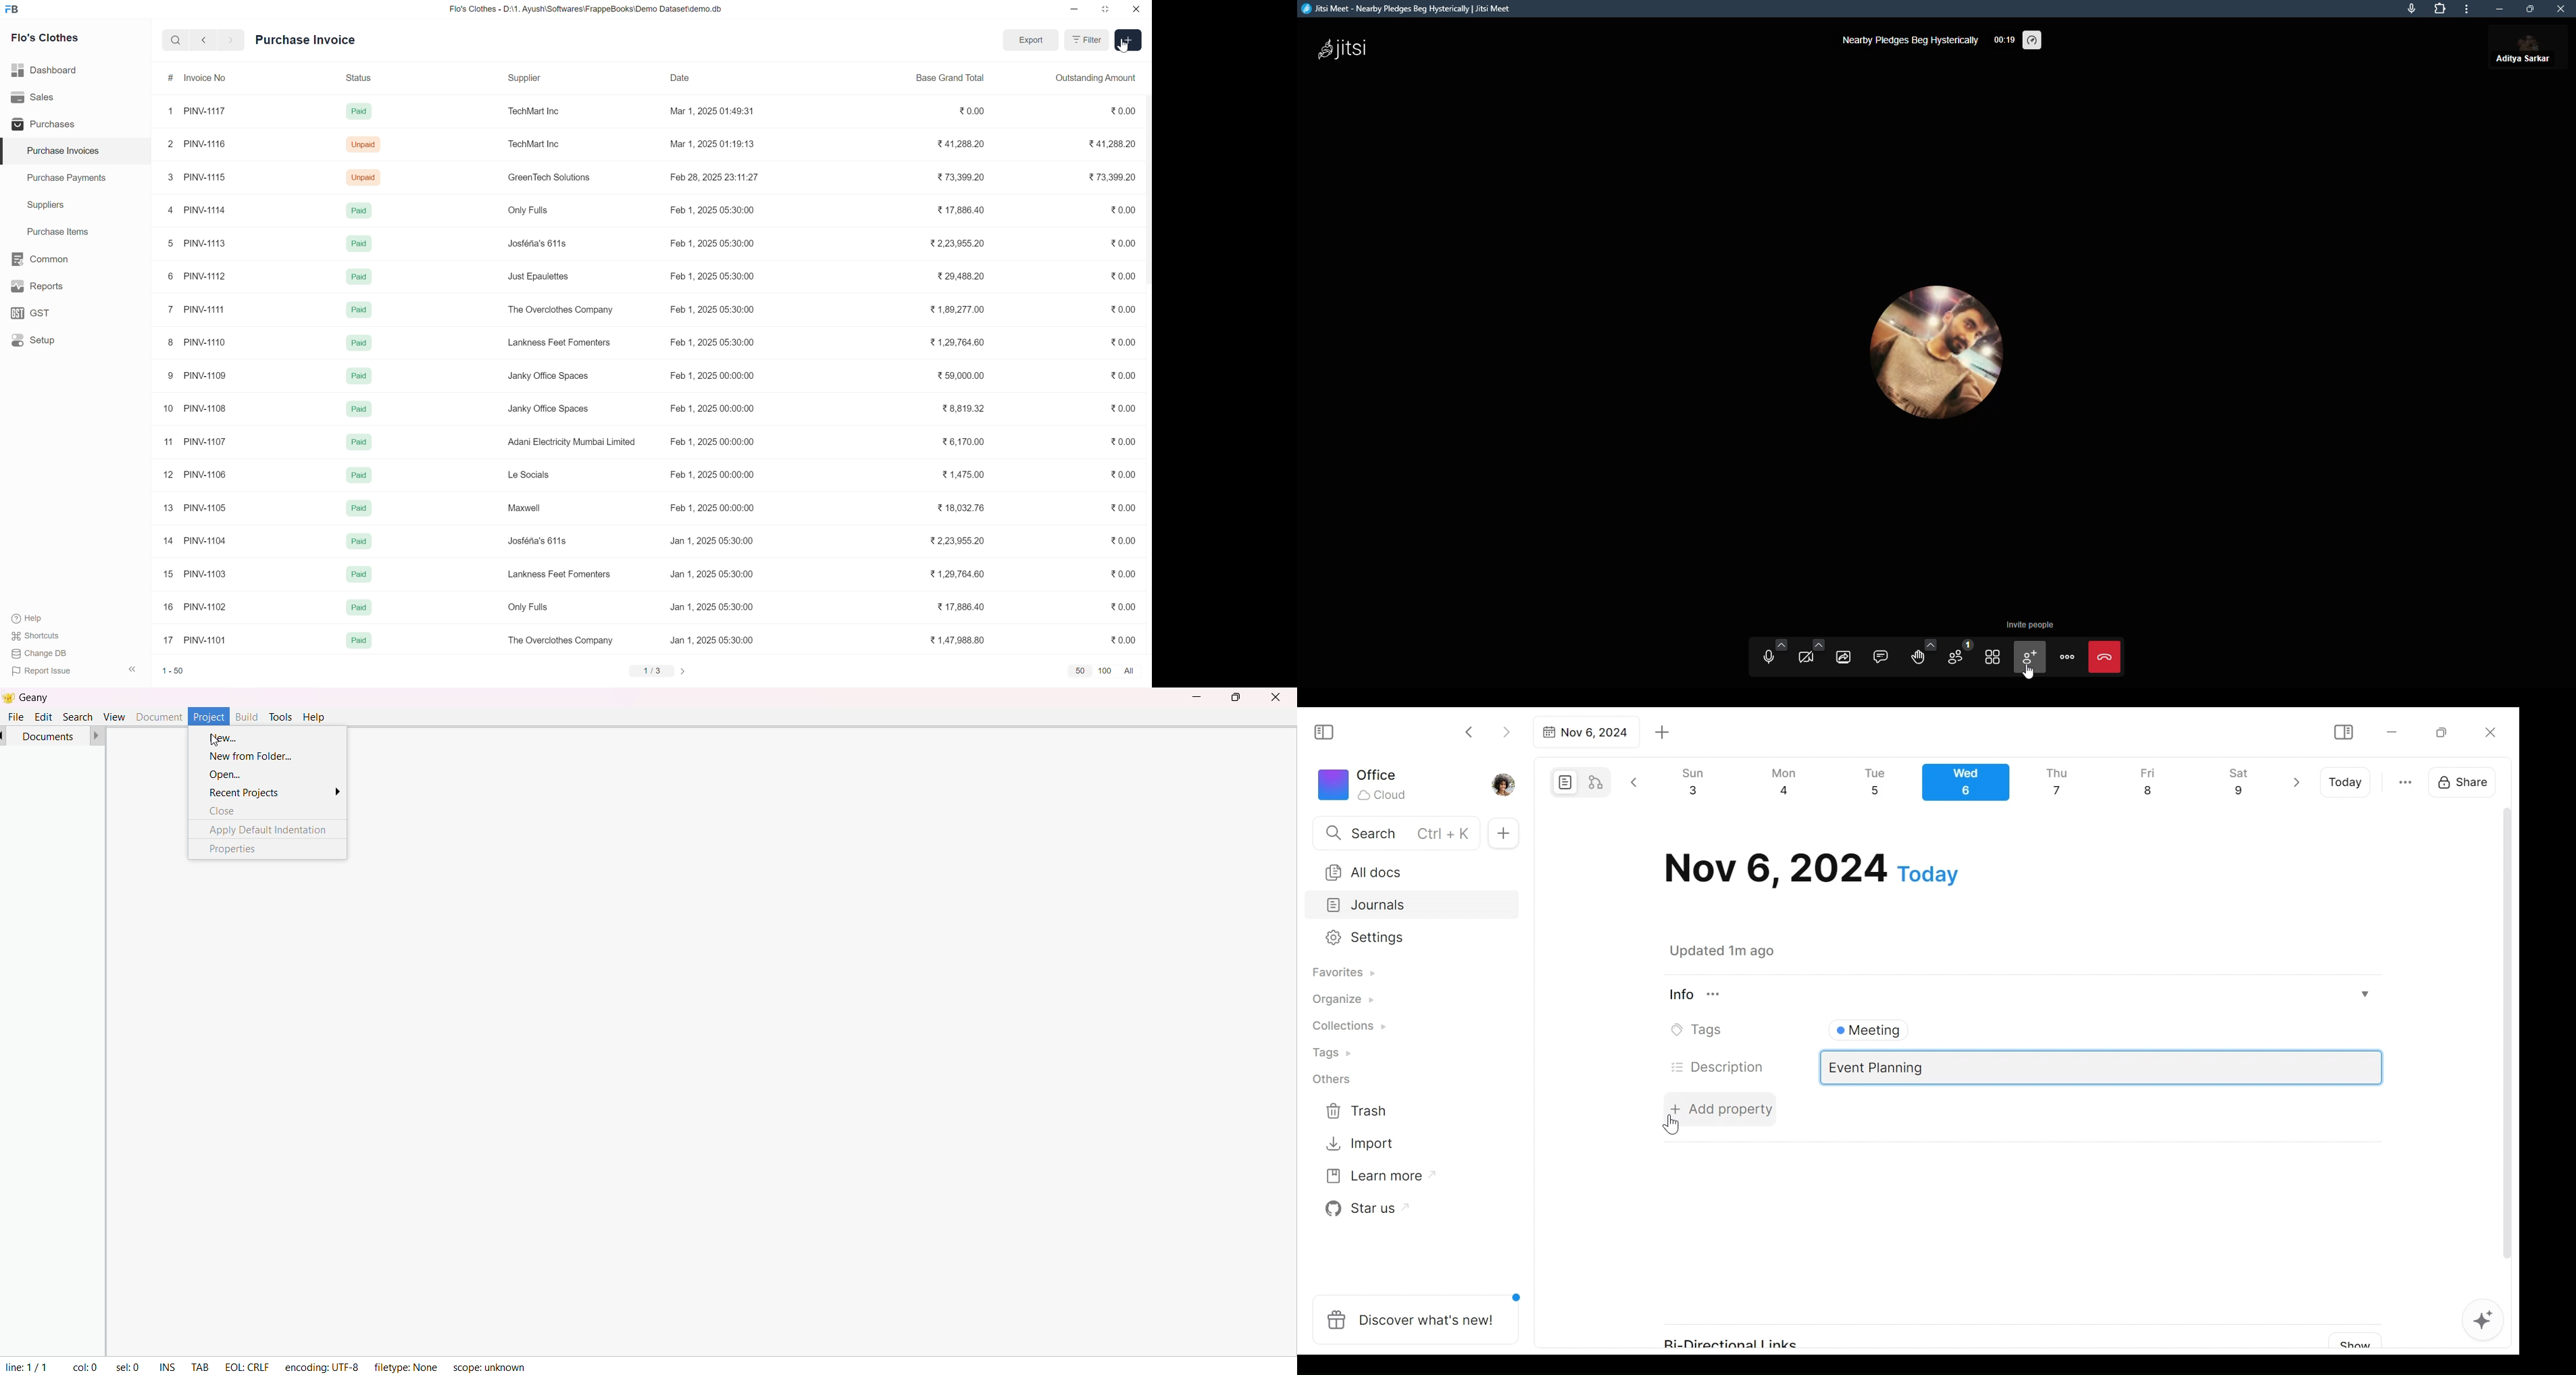 Image resolution: width=2576 pixels, height=1400 pixels. Describe the element at coordinates (1123, 276) in the screenshot. I see `0.00` at that location.